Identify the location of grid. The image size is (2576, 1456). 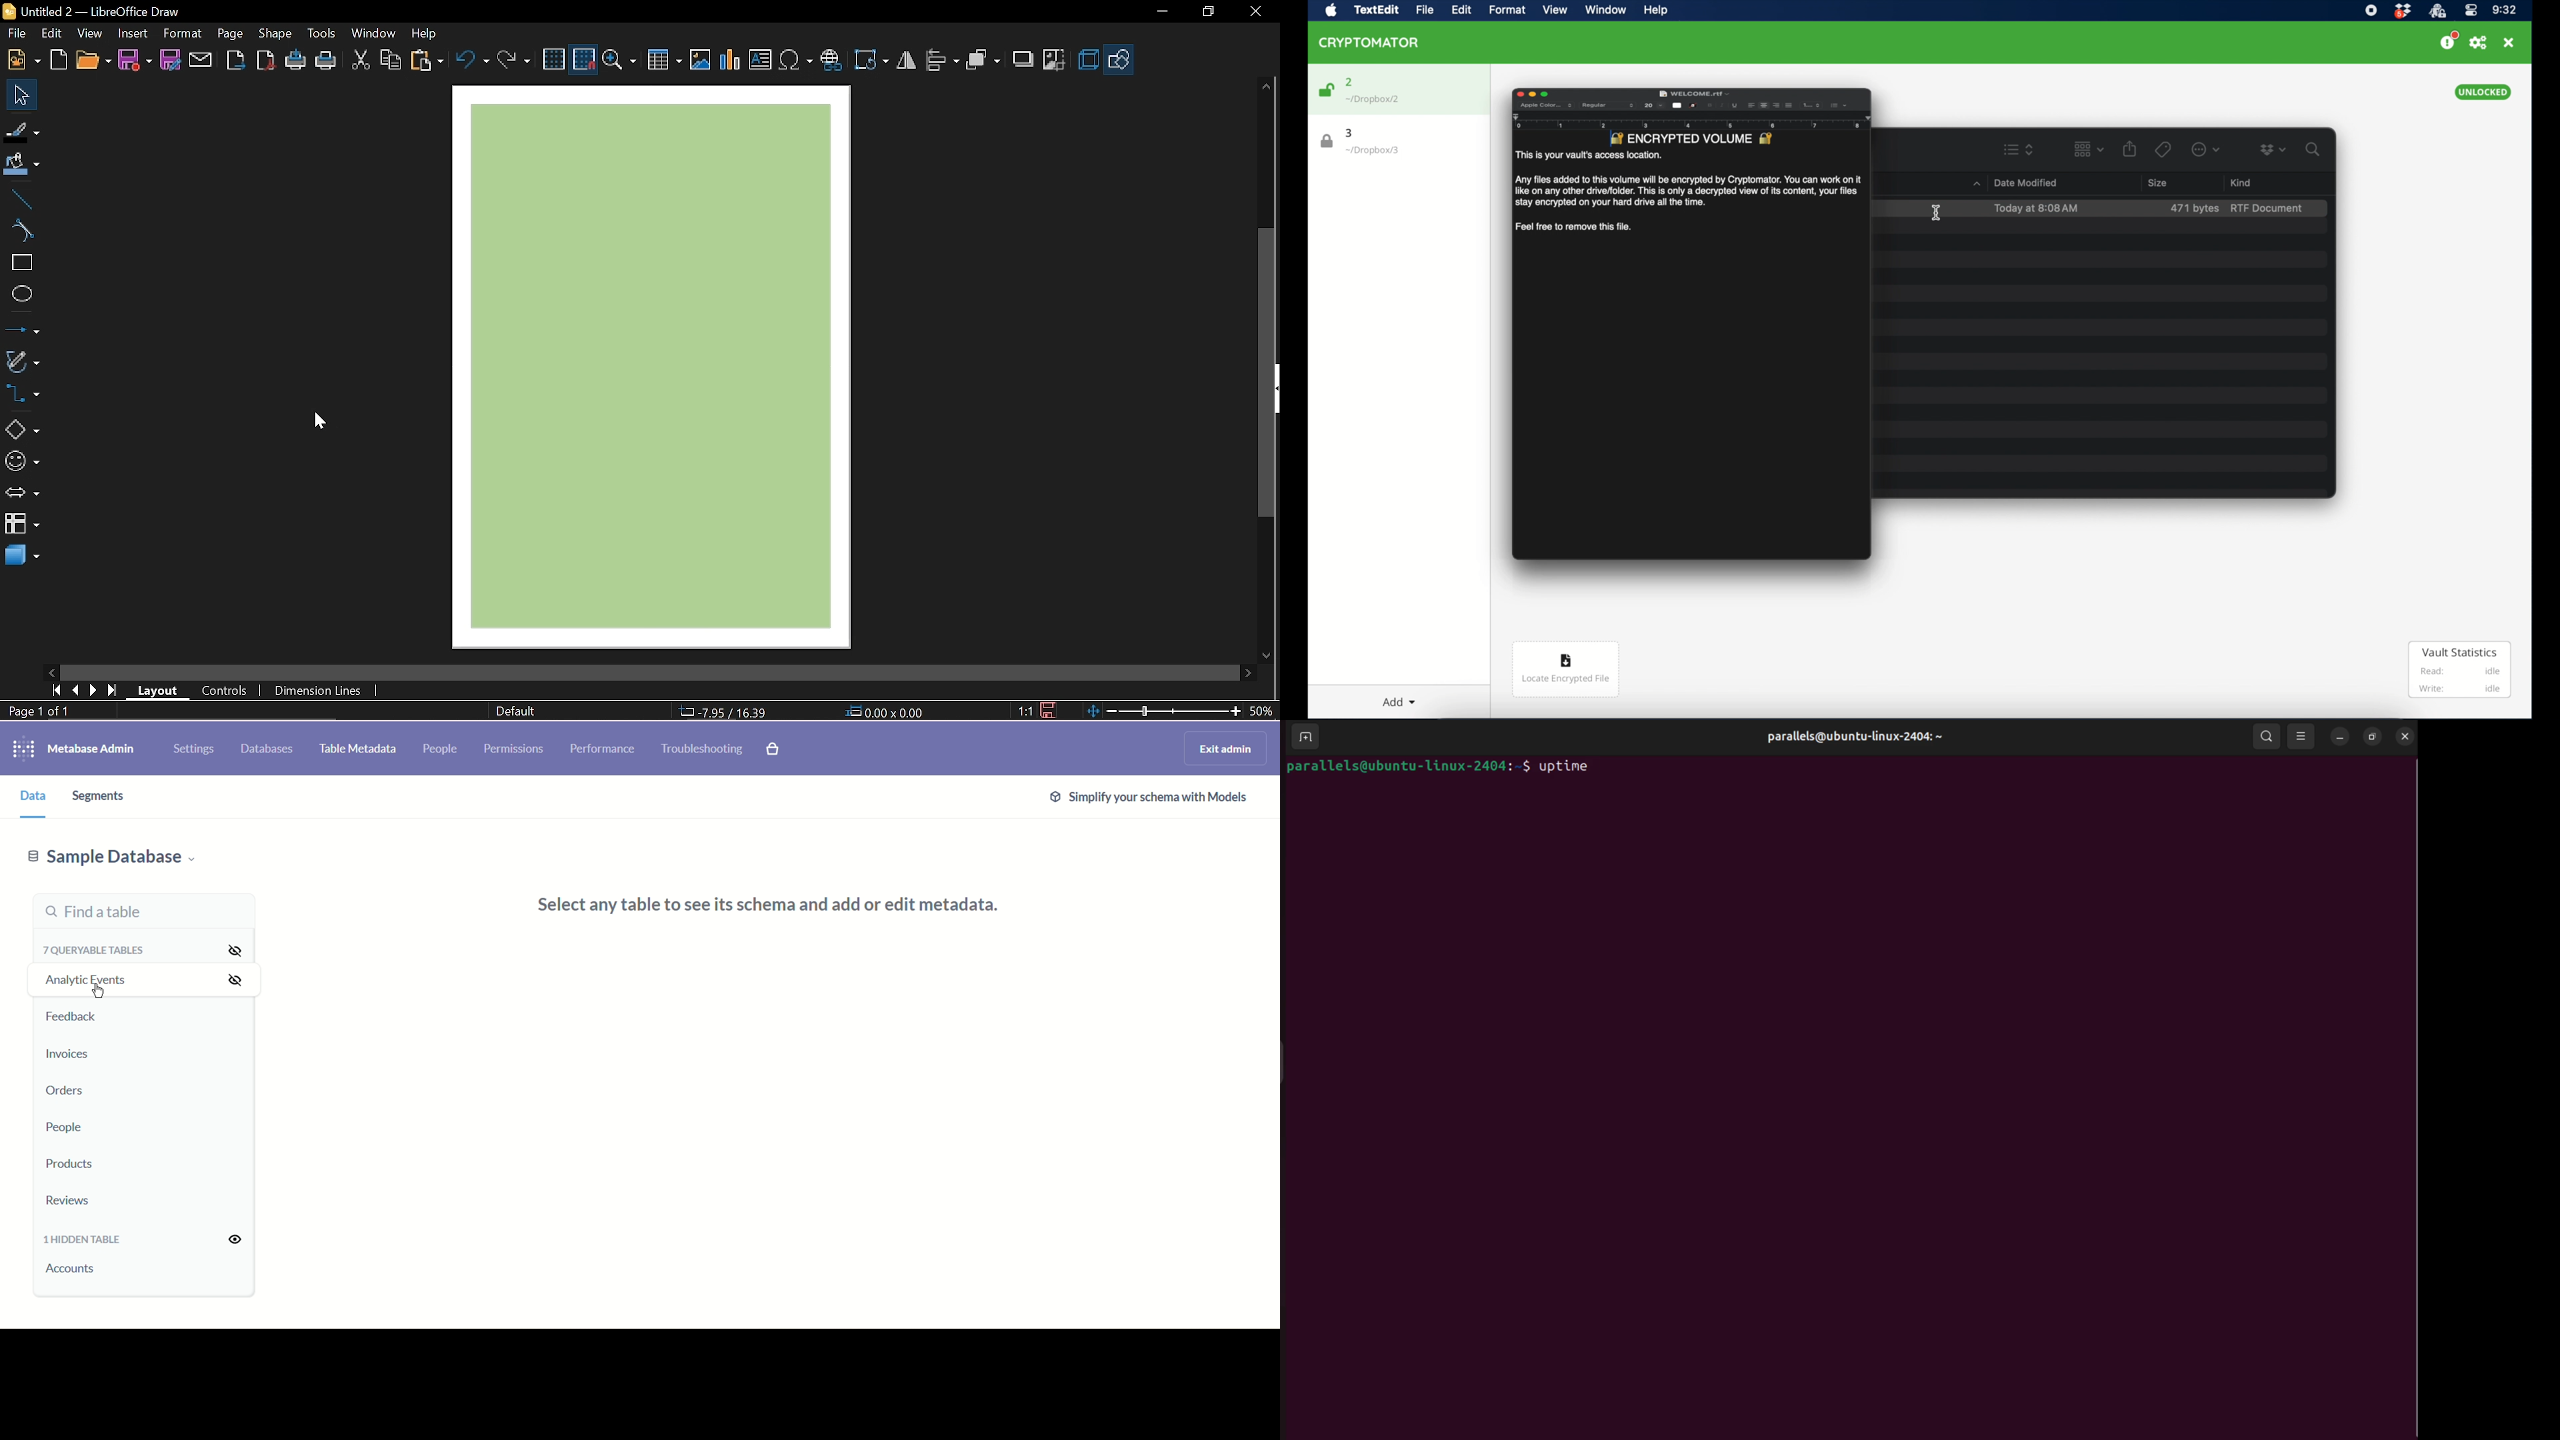
(554, 59).